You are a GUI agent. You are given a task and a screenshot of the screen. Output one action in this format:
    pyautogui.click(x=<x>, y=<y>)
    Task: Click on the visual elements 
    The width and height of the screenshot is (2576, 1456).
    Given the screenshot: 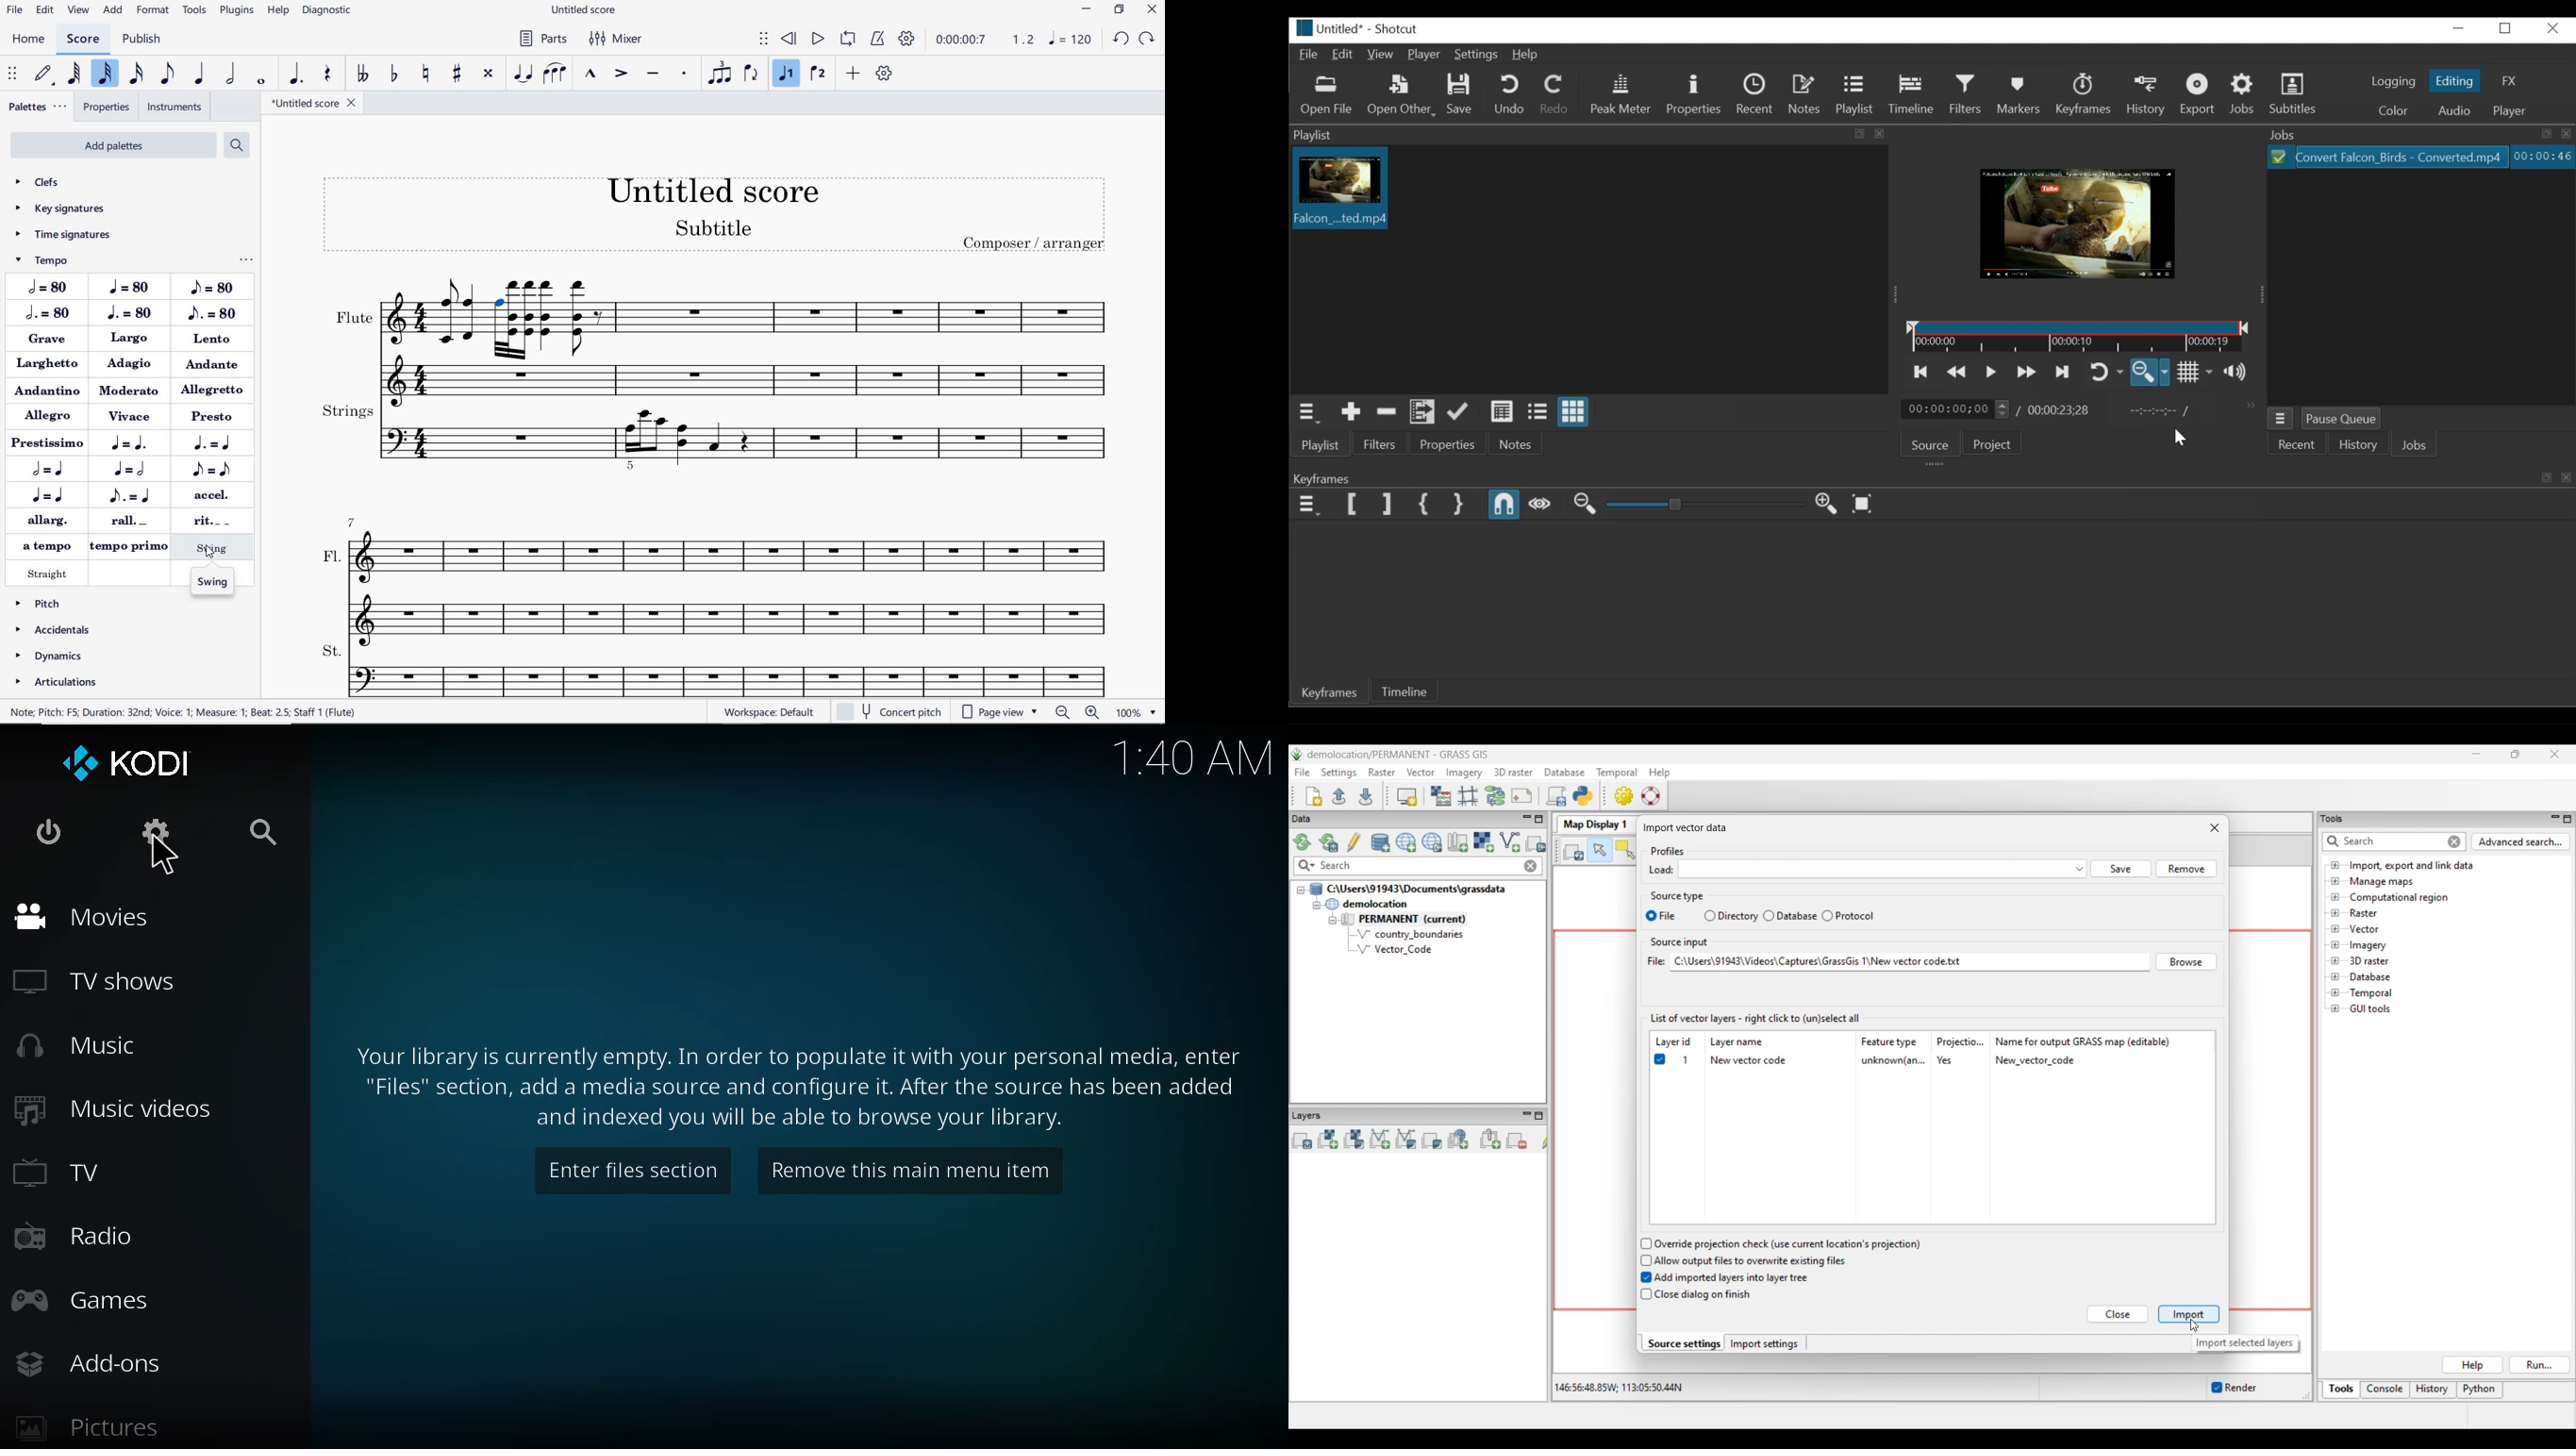 What is the action you would take?
    pyautogui.click(x=2551, y=478)
    